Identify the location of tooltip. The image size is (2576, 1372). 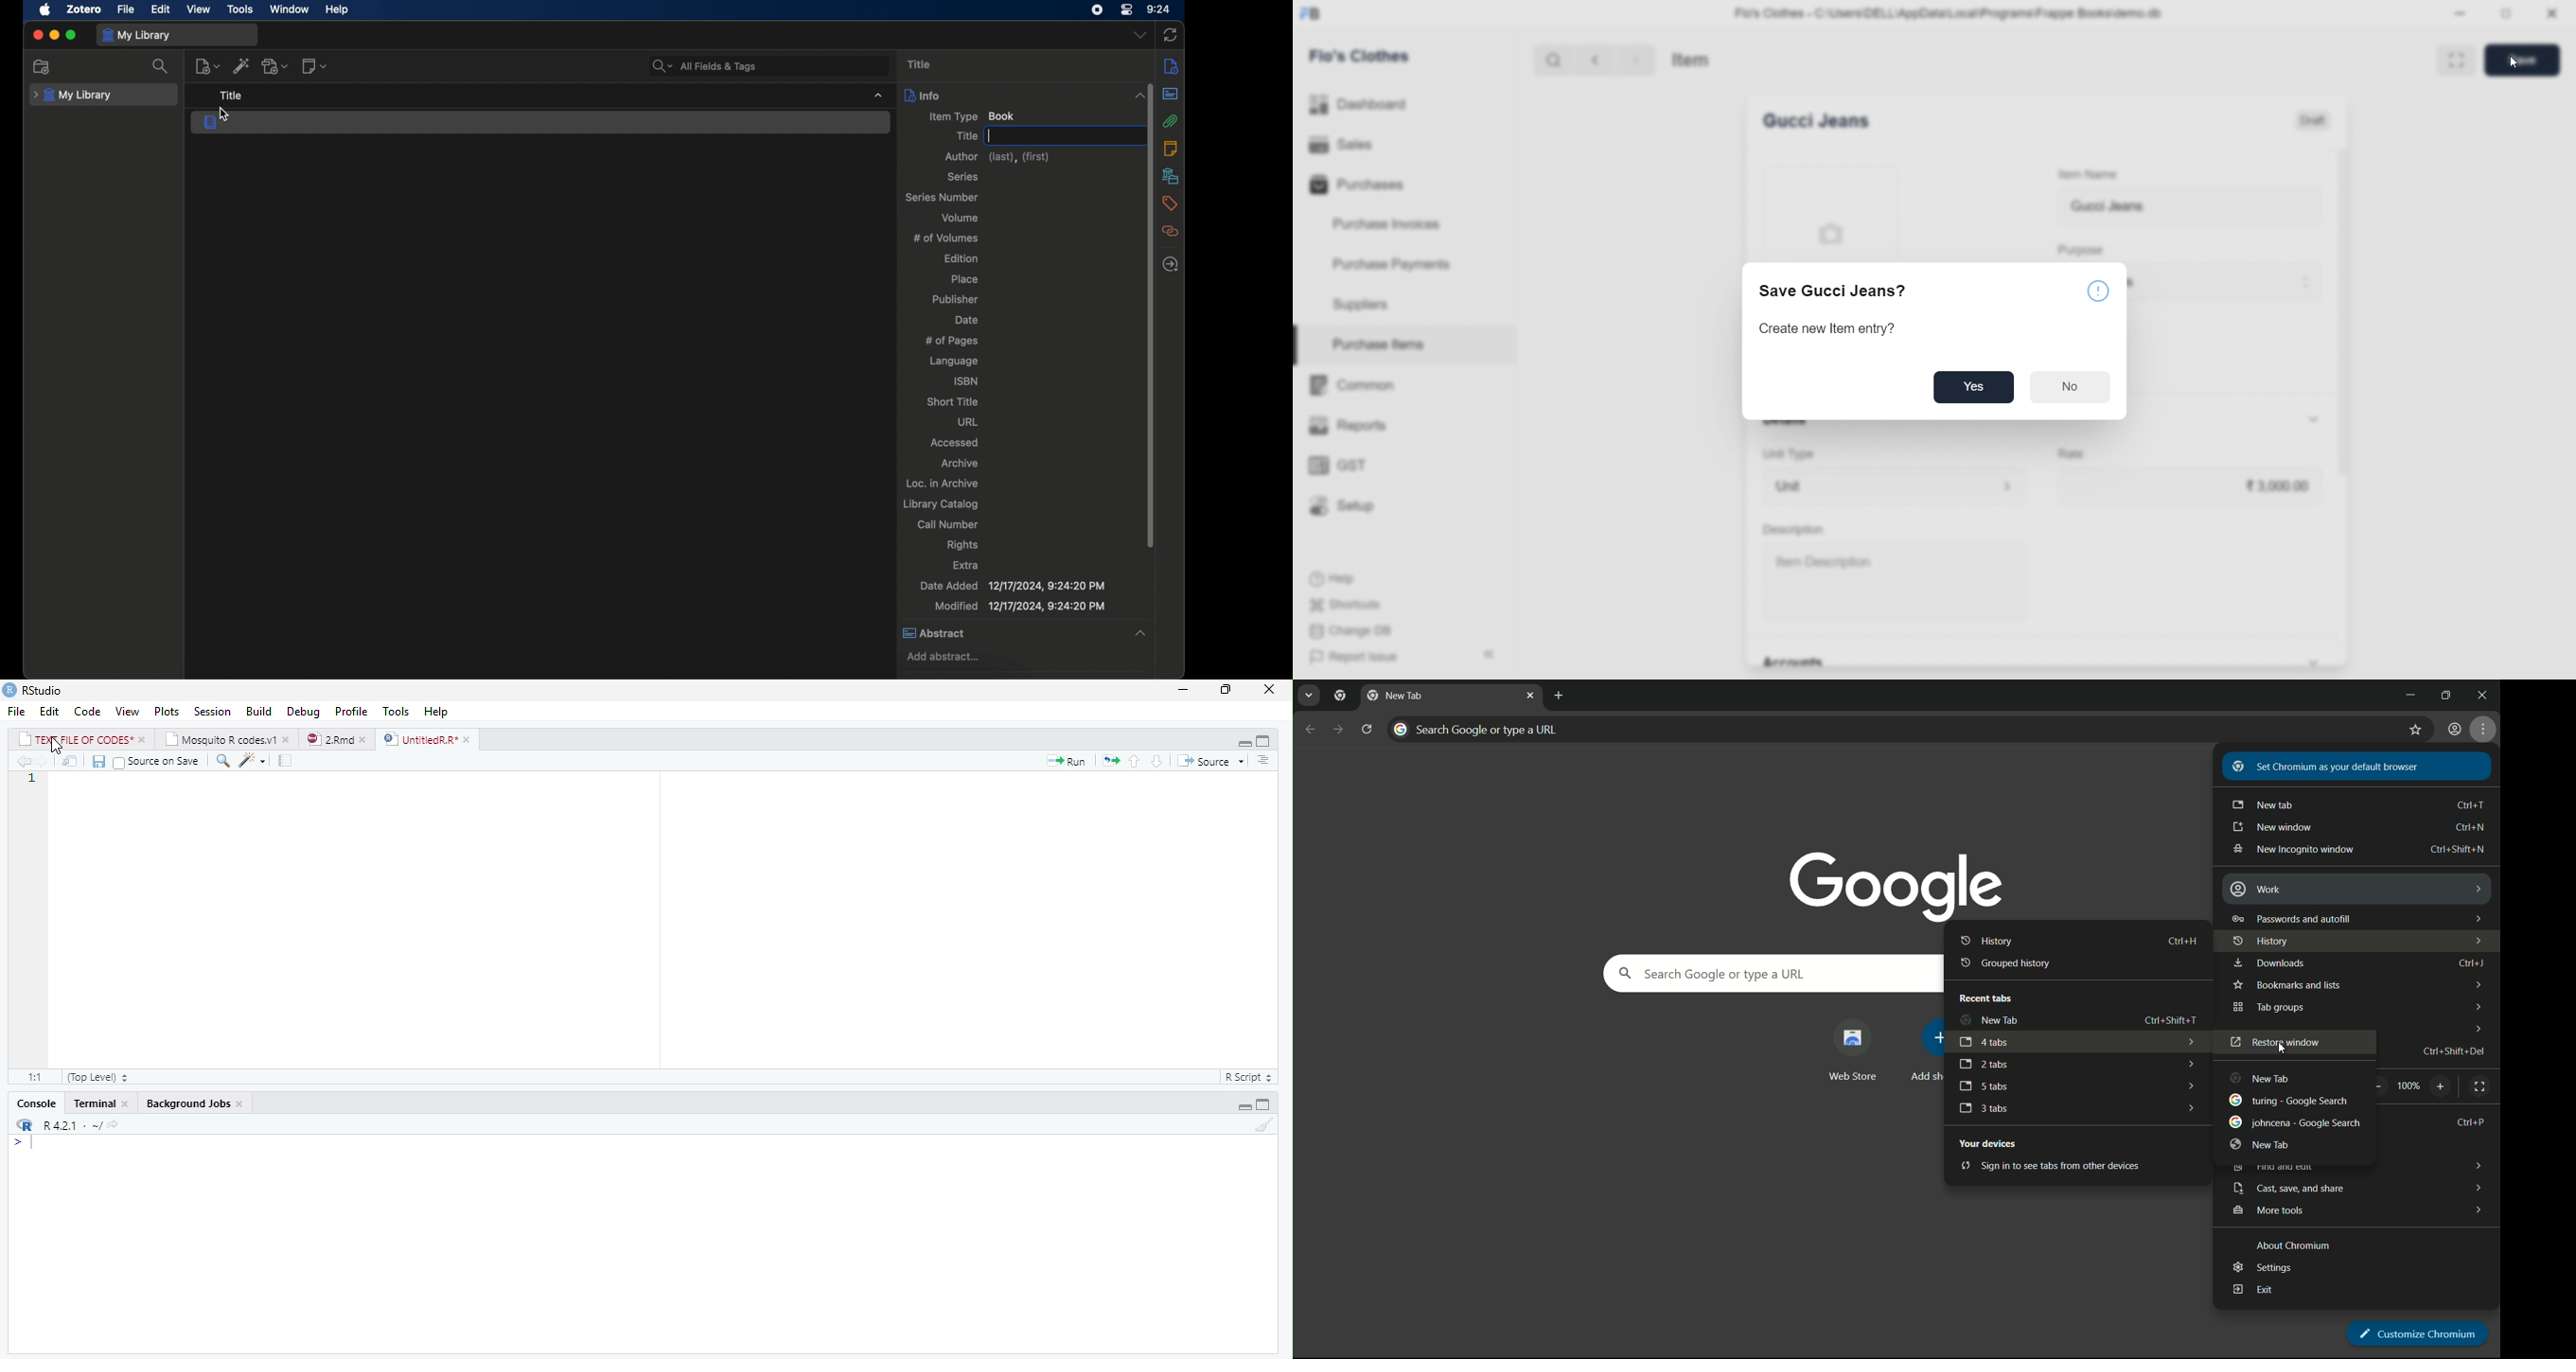
(239, 95).